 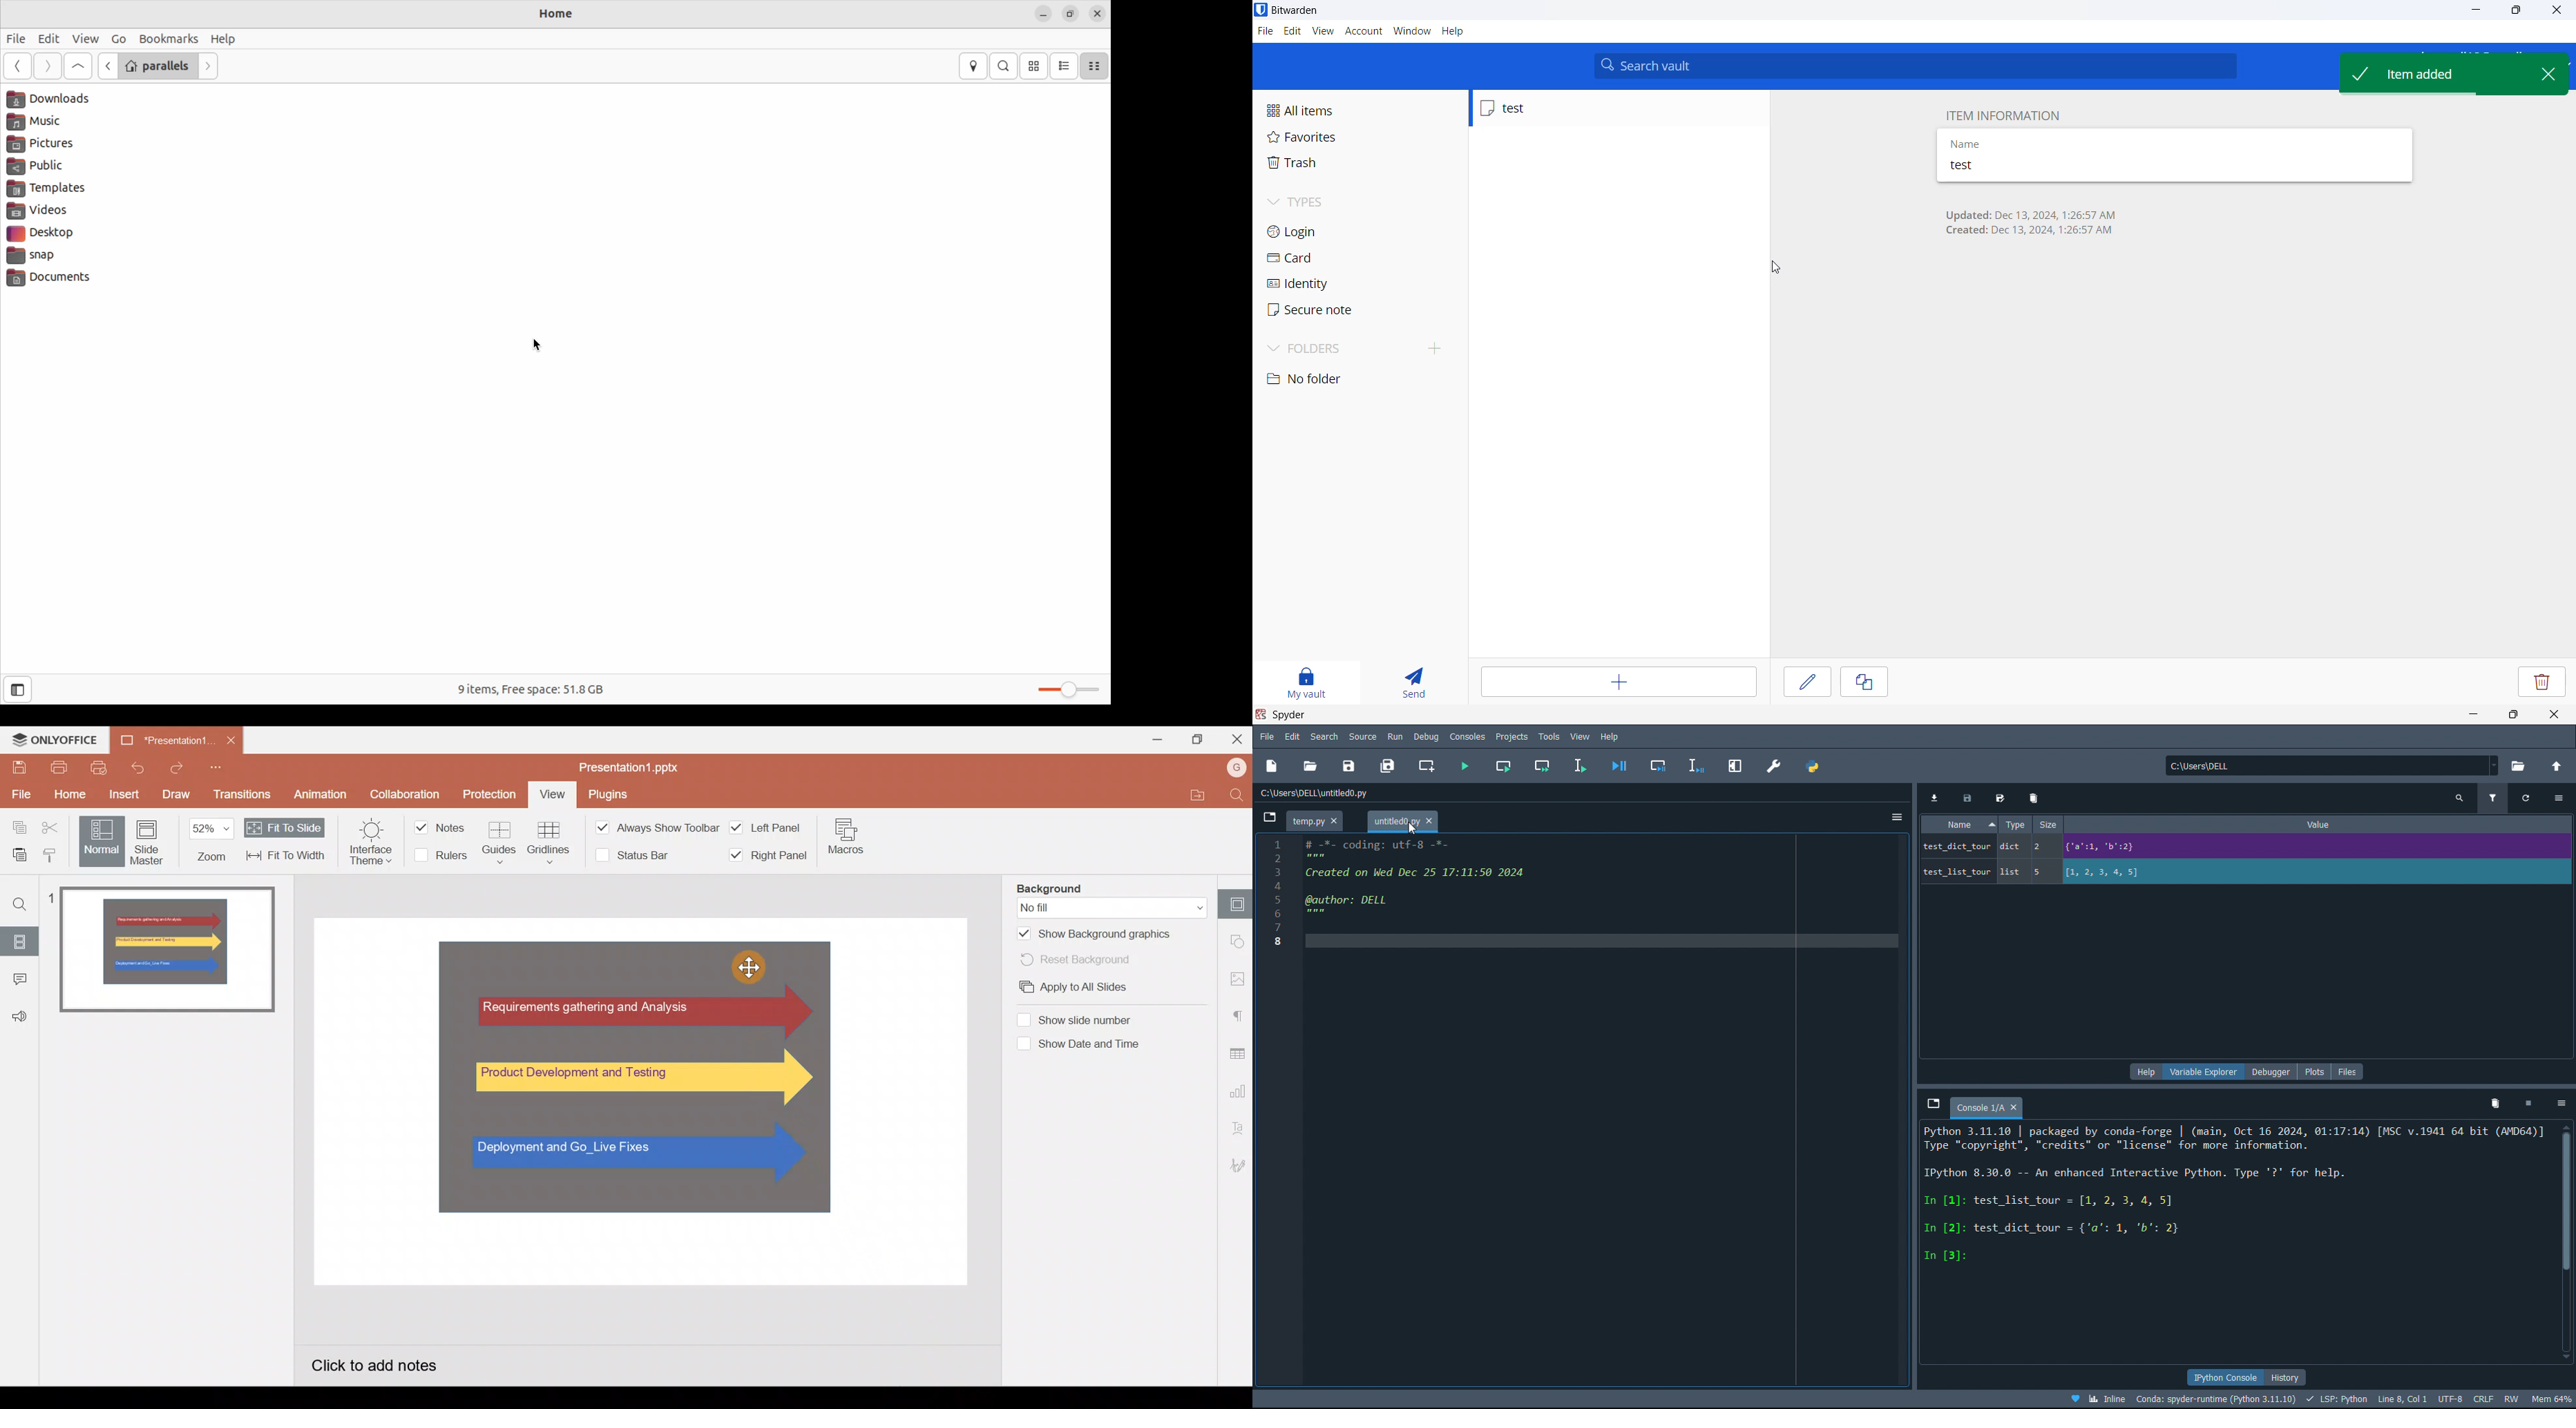 I want to click on console A X, so click(x=1995, y=1108).